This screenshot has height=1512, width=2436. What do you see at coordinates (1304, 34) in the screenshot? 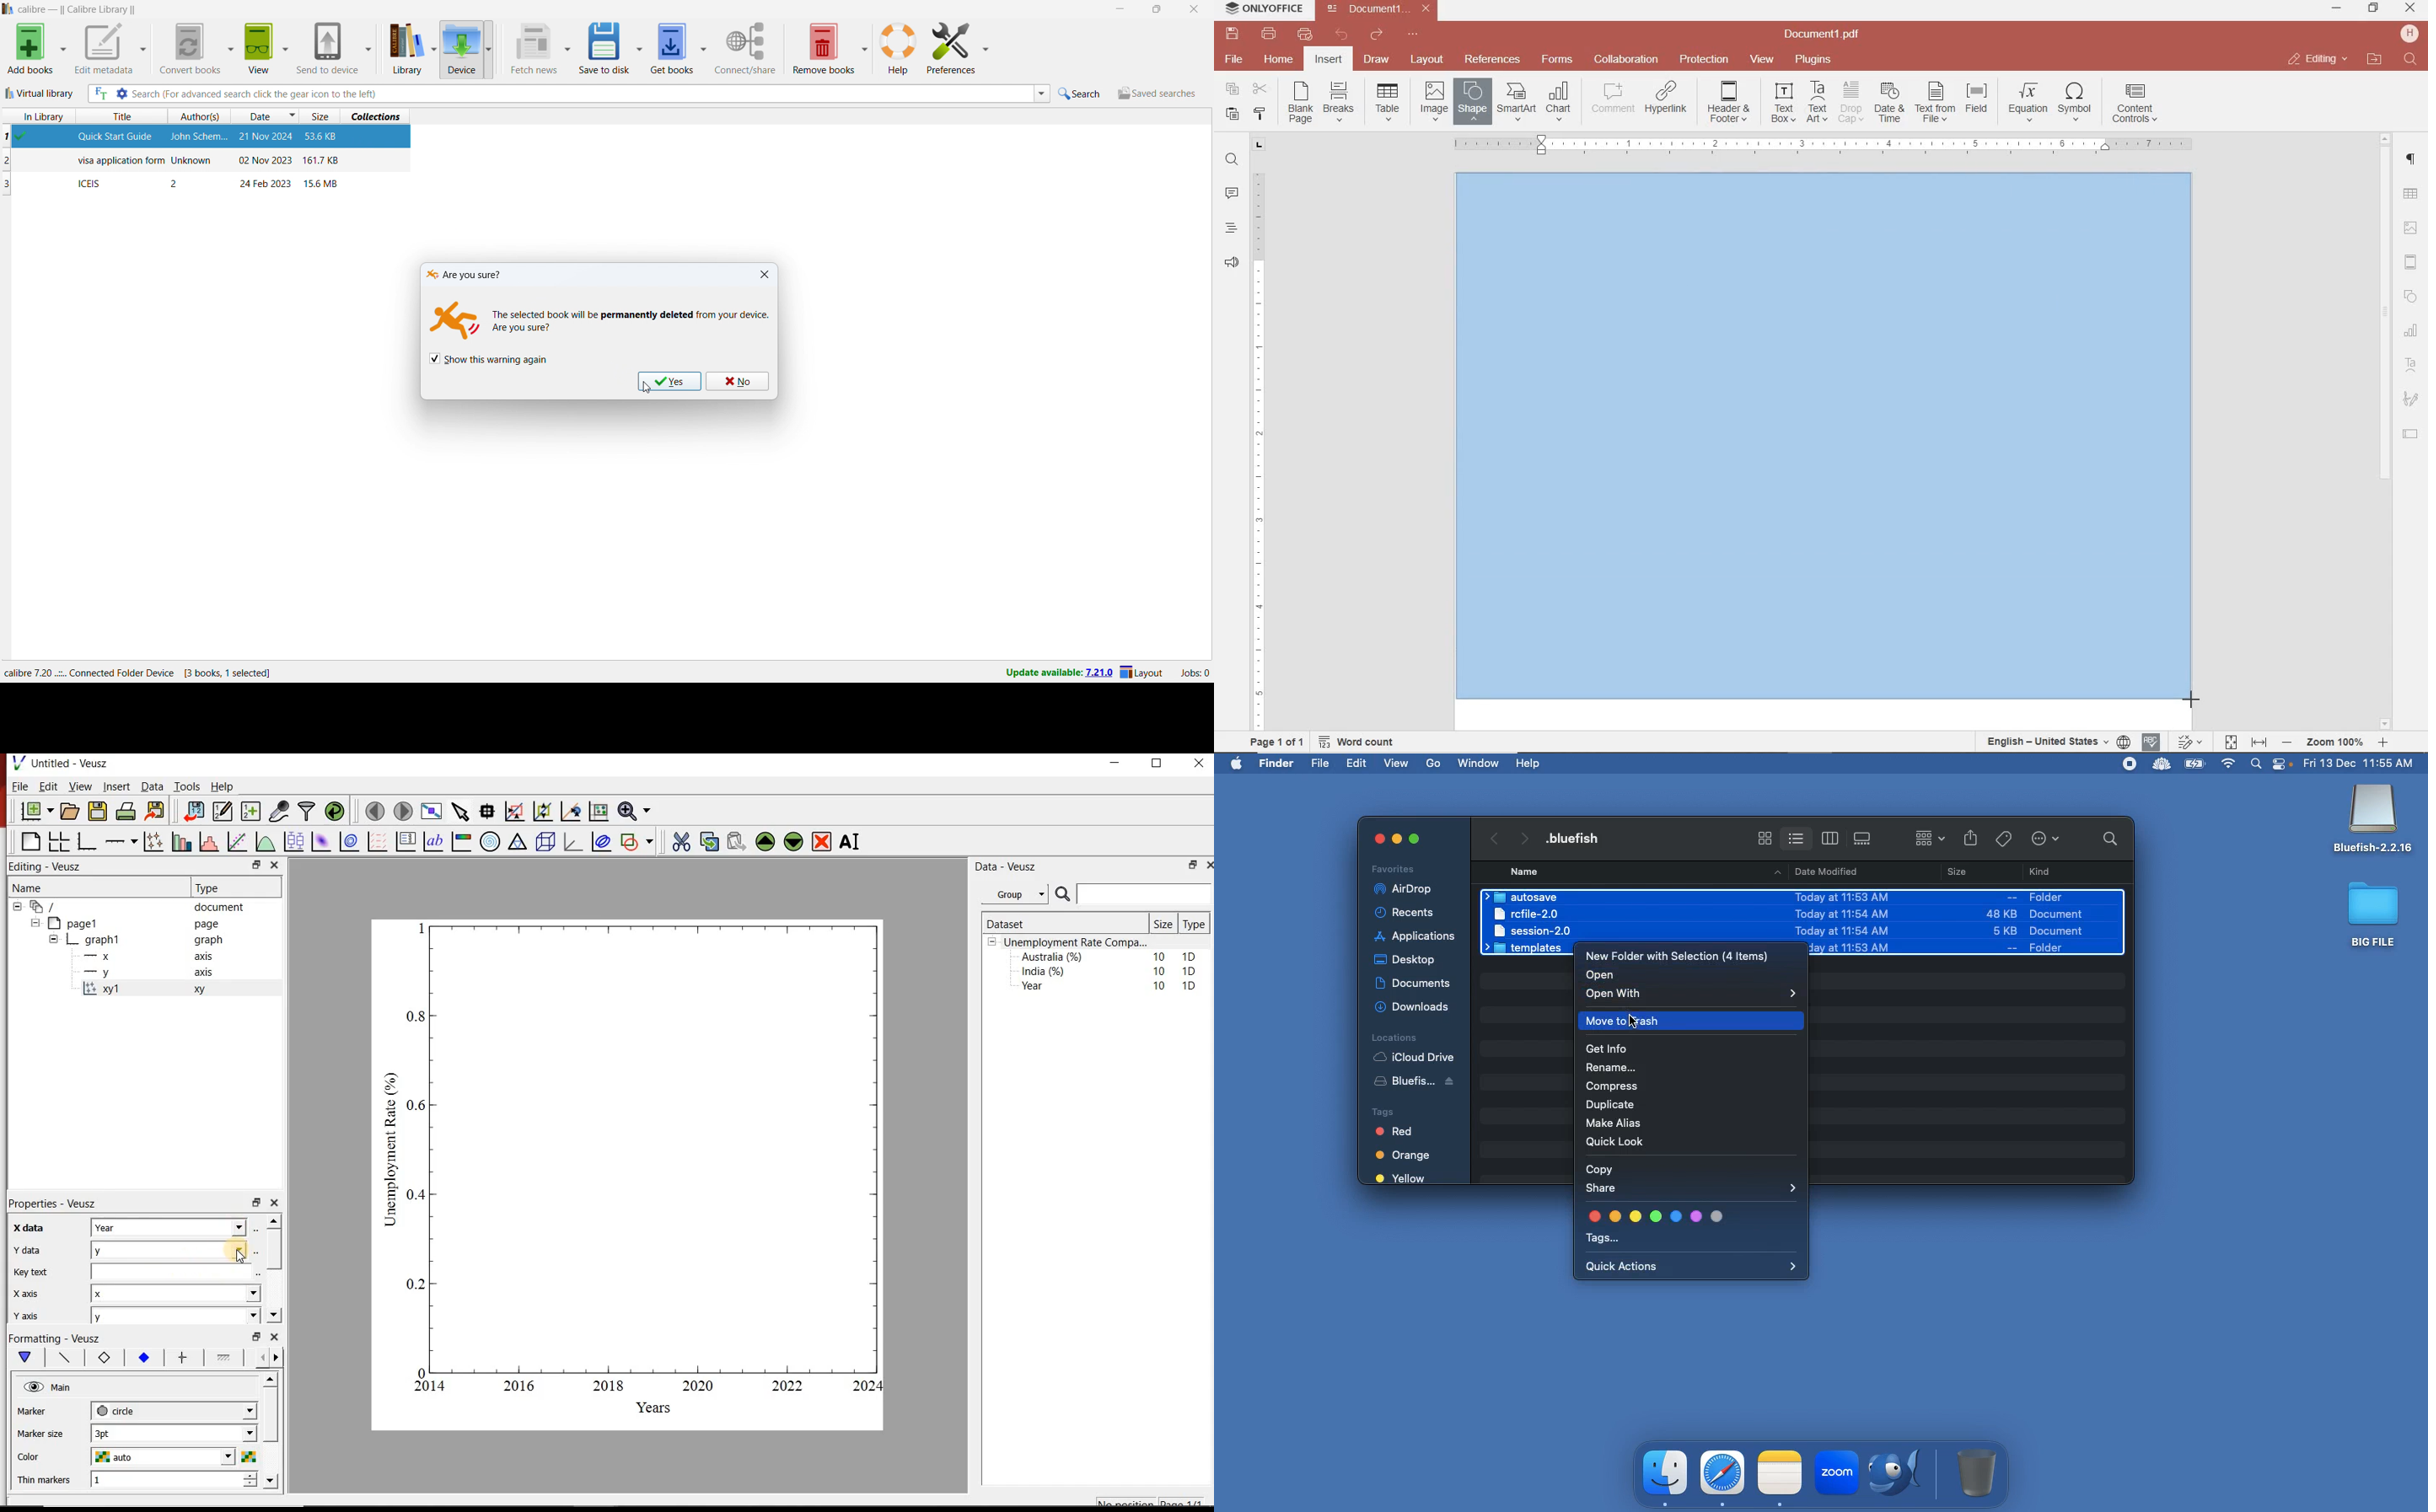
I see `quick print` at bounding box center [1304, 34].